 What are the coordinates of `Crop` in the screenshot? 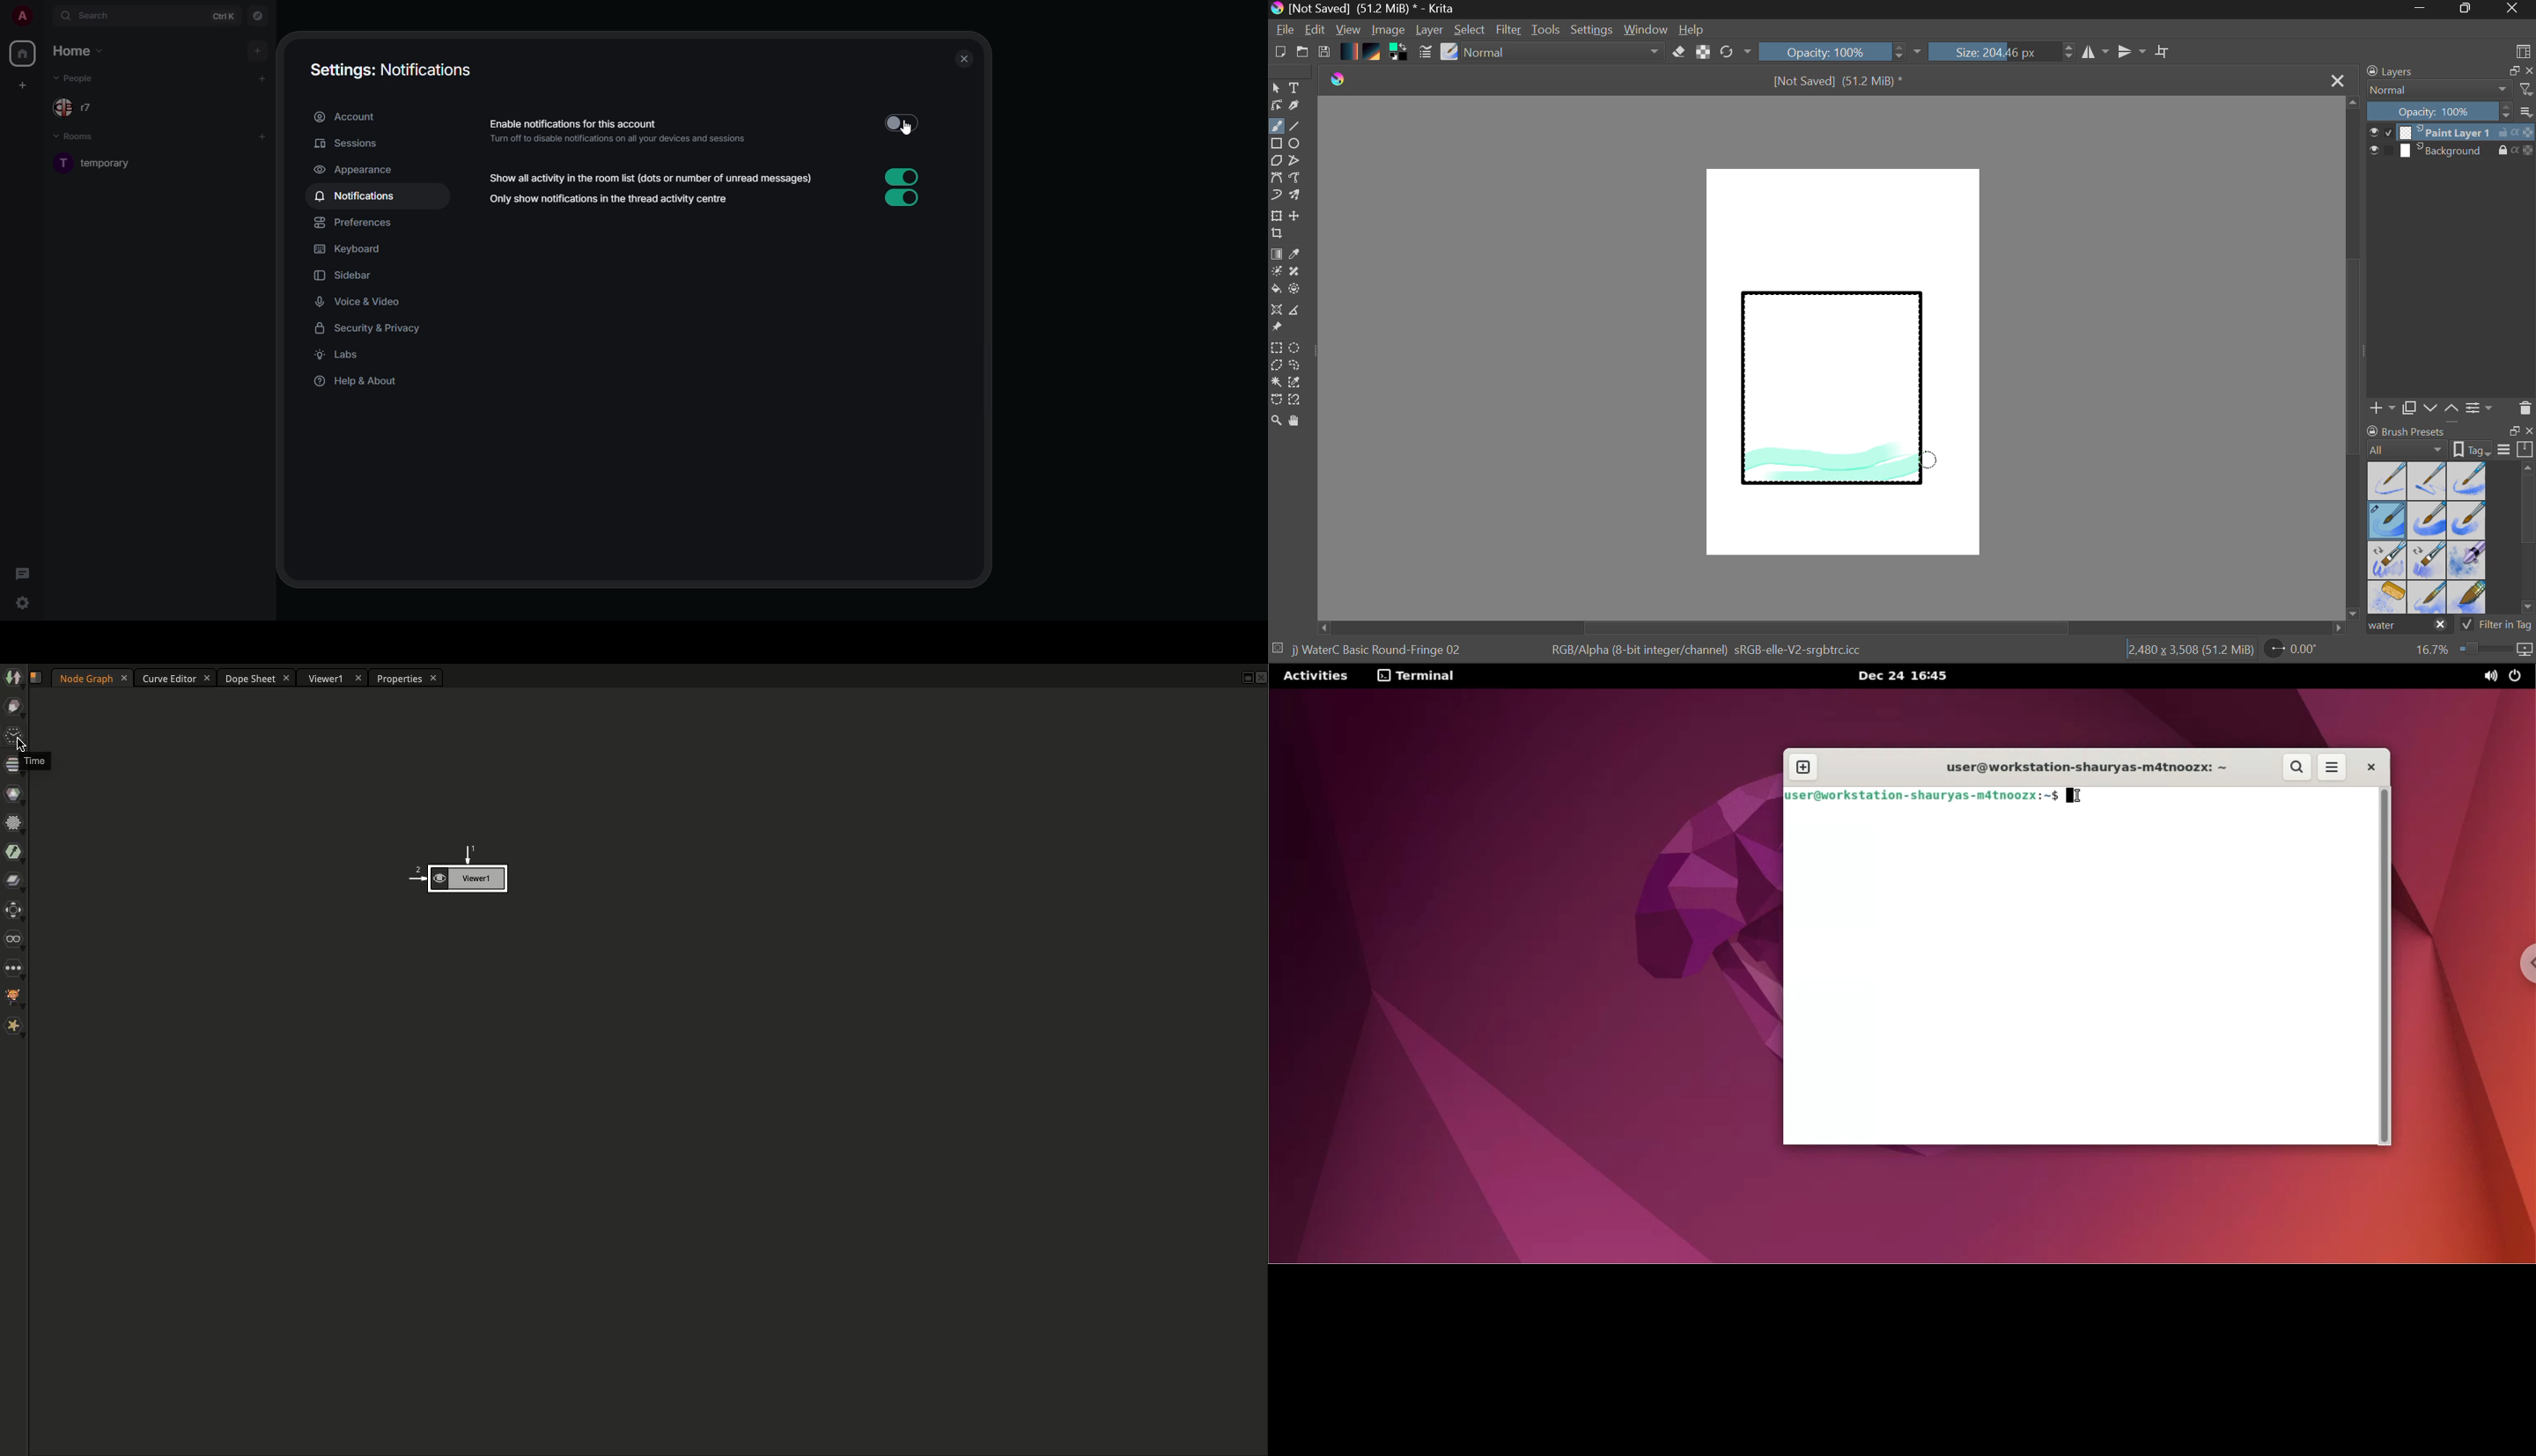 It's located at (1279, 234).